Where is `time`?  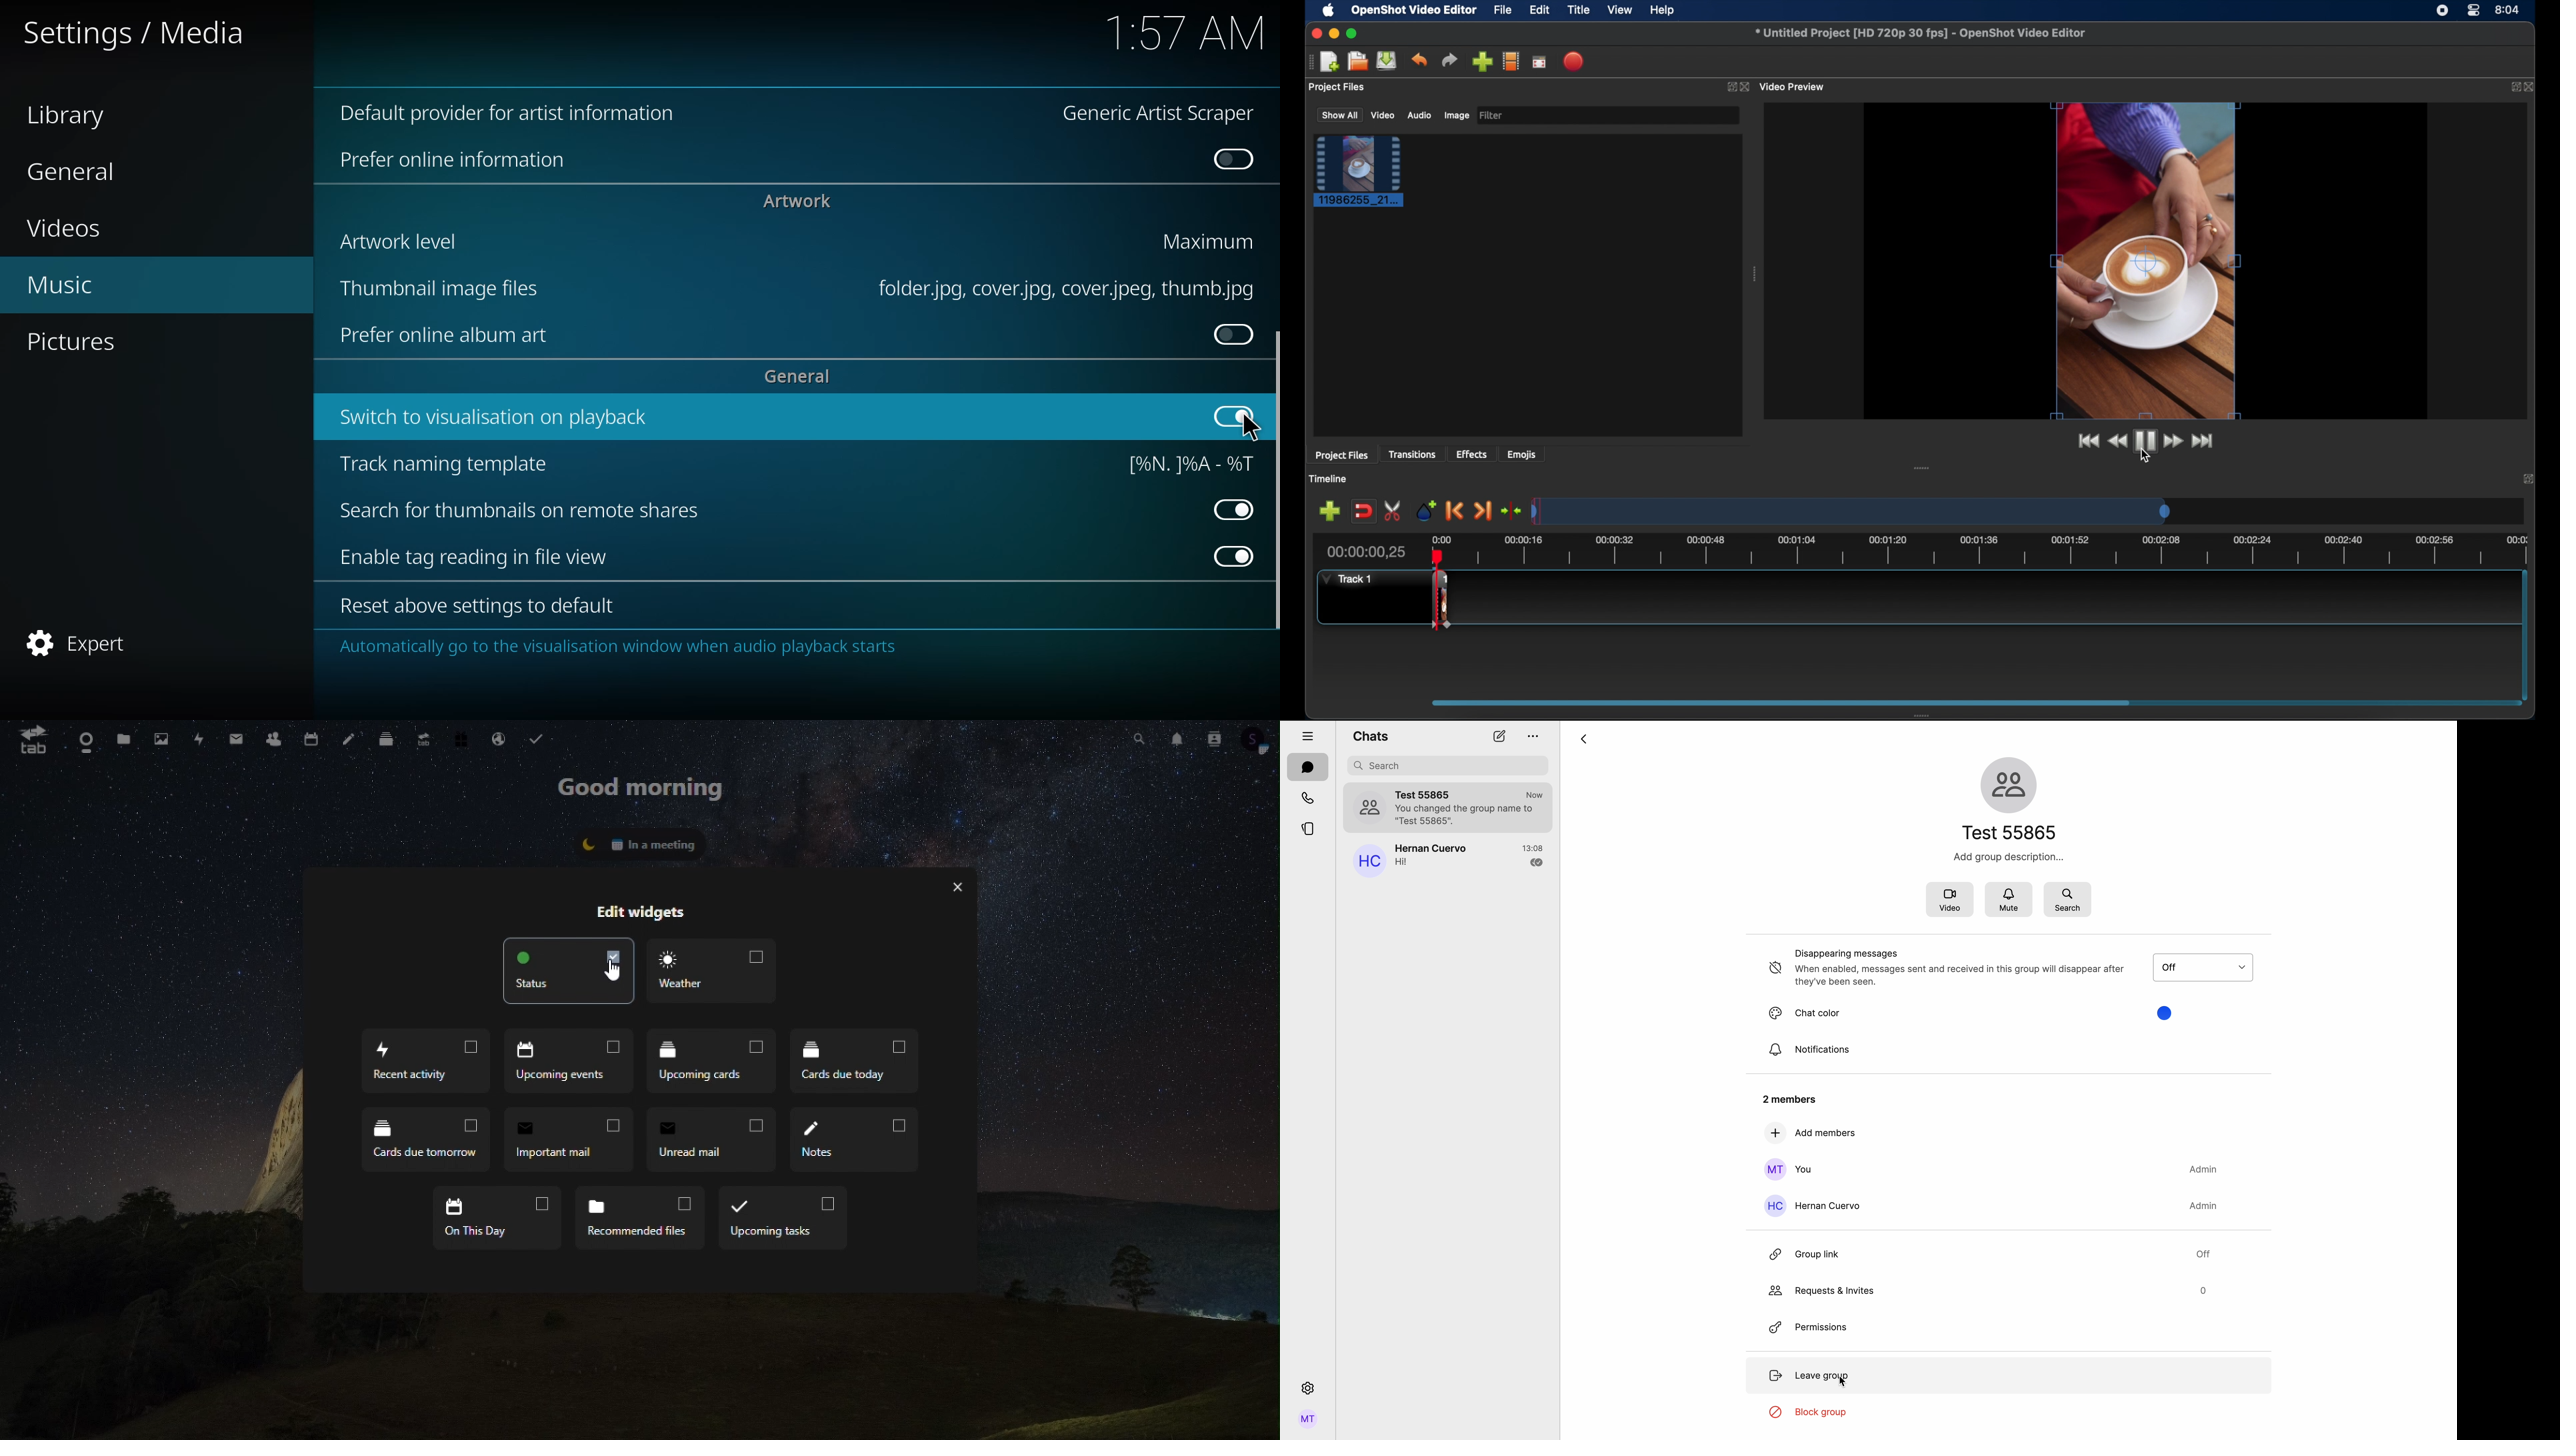 time is located at coordinates (1182, 31).